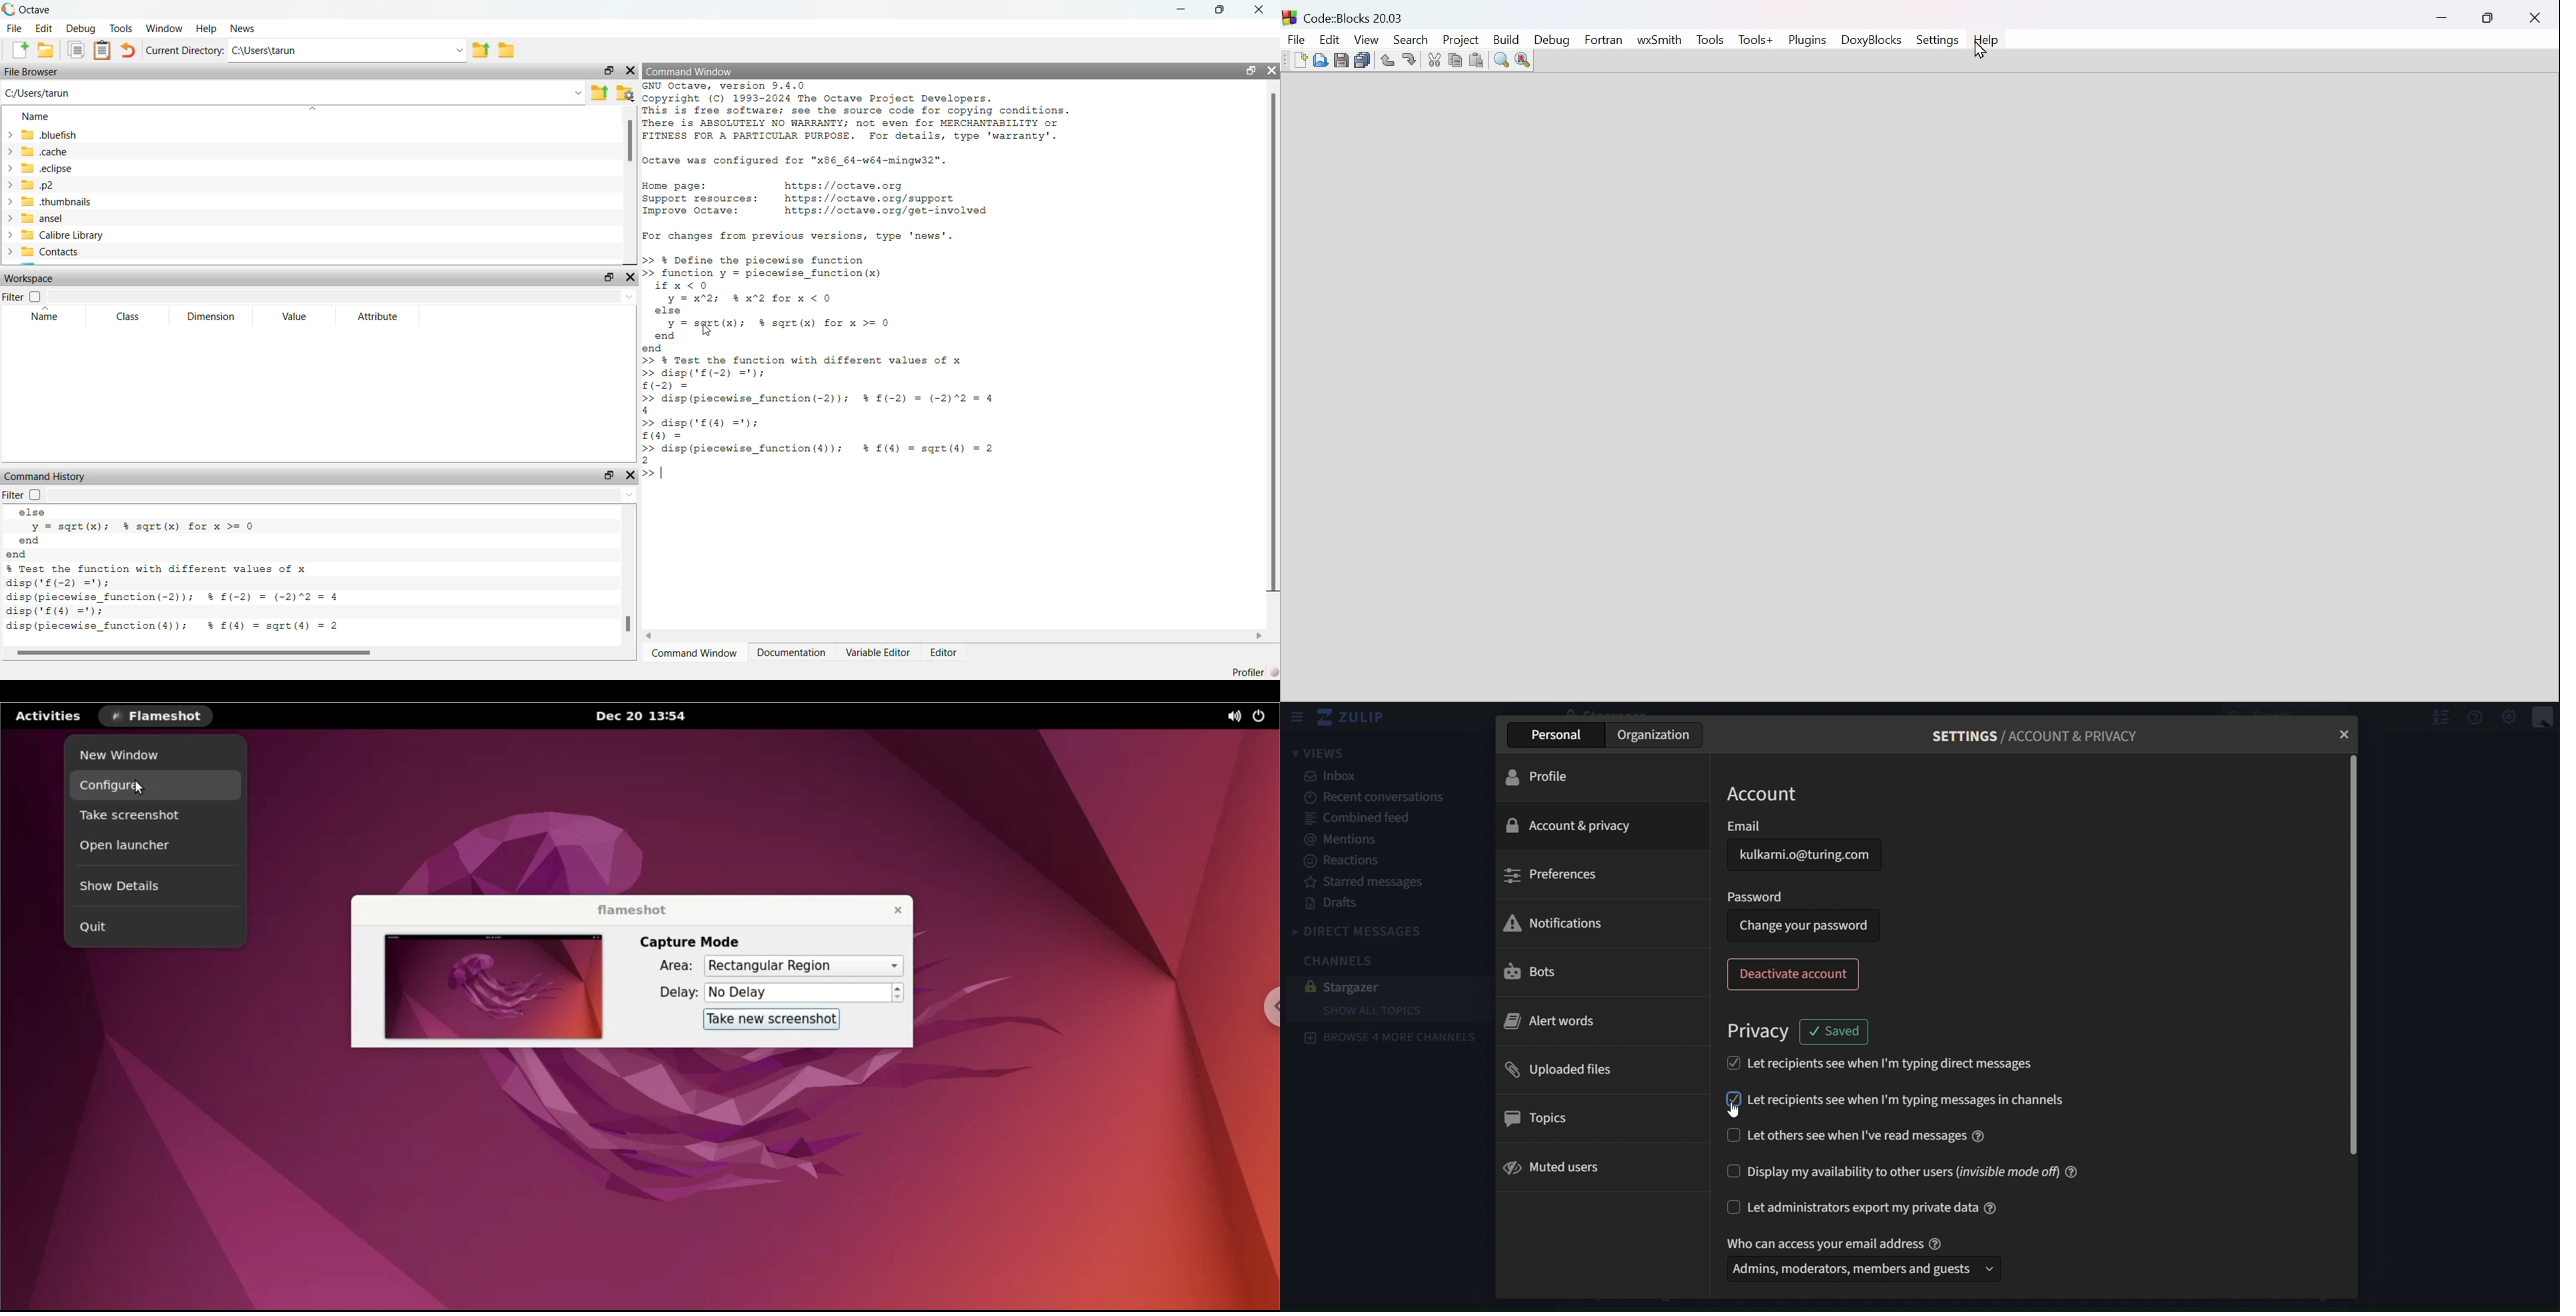 Image resolution: width=2576 pixels, height=1316 pixels. Describe the element at coordinates (1558, 924) in the screenshot. I see `notifications` at that location.